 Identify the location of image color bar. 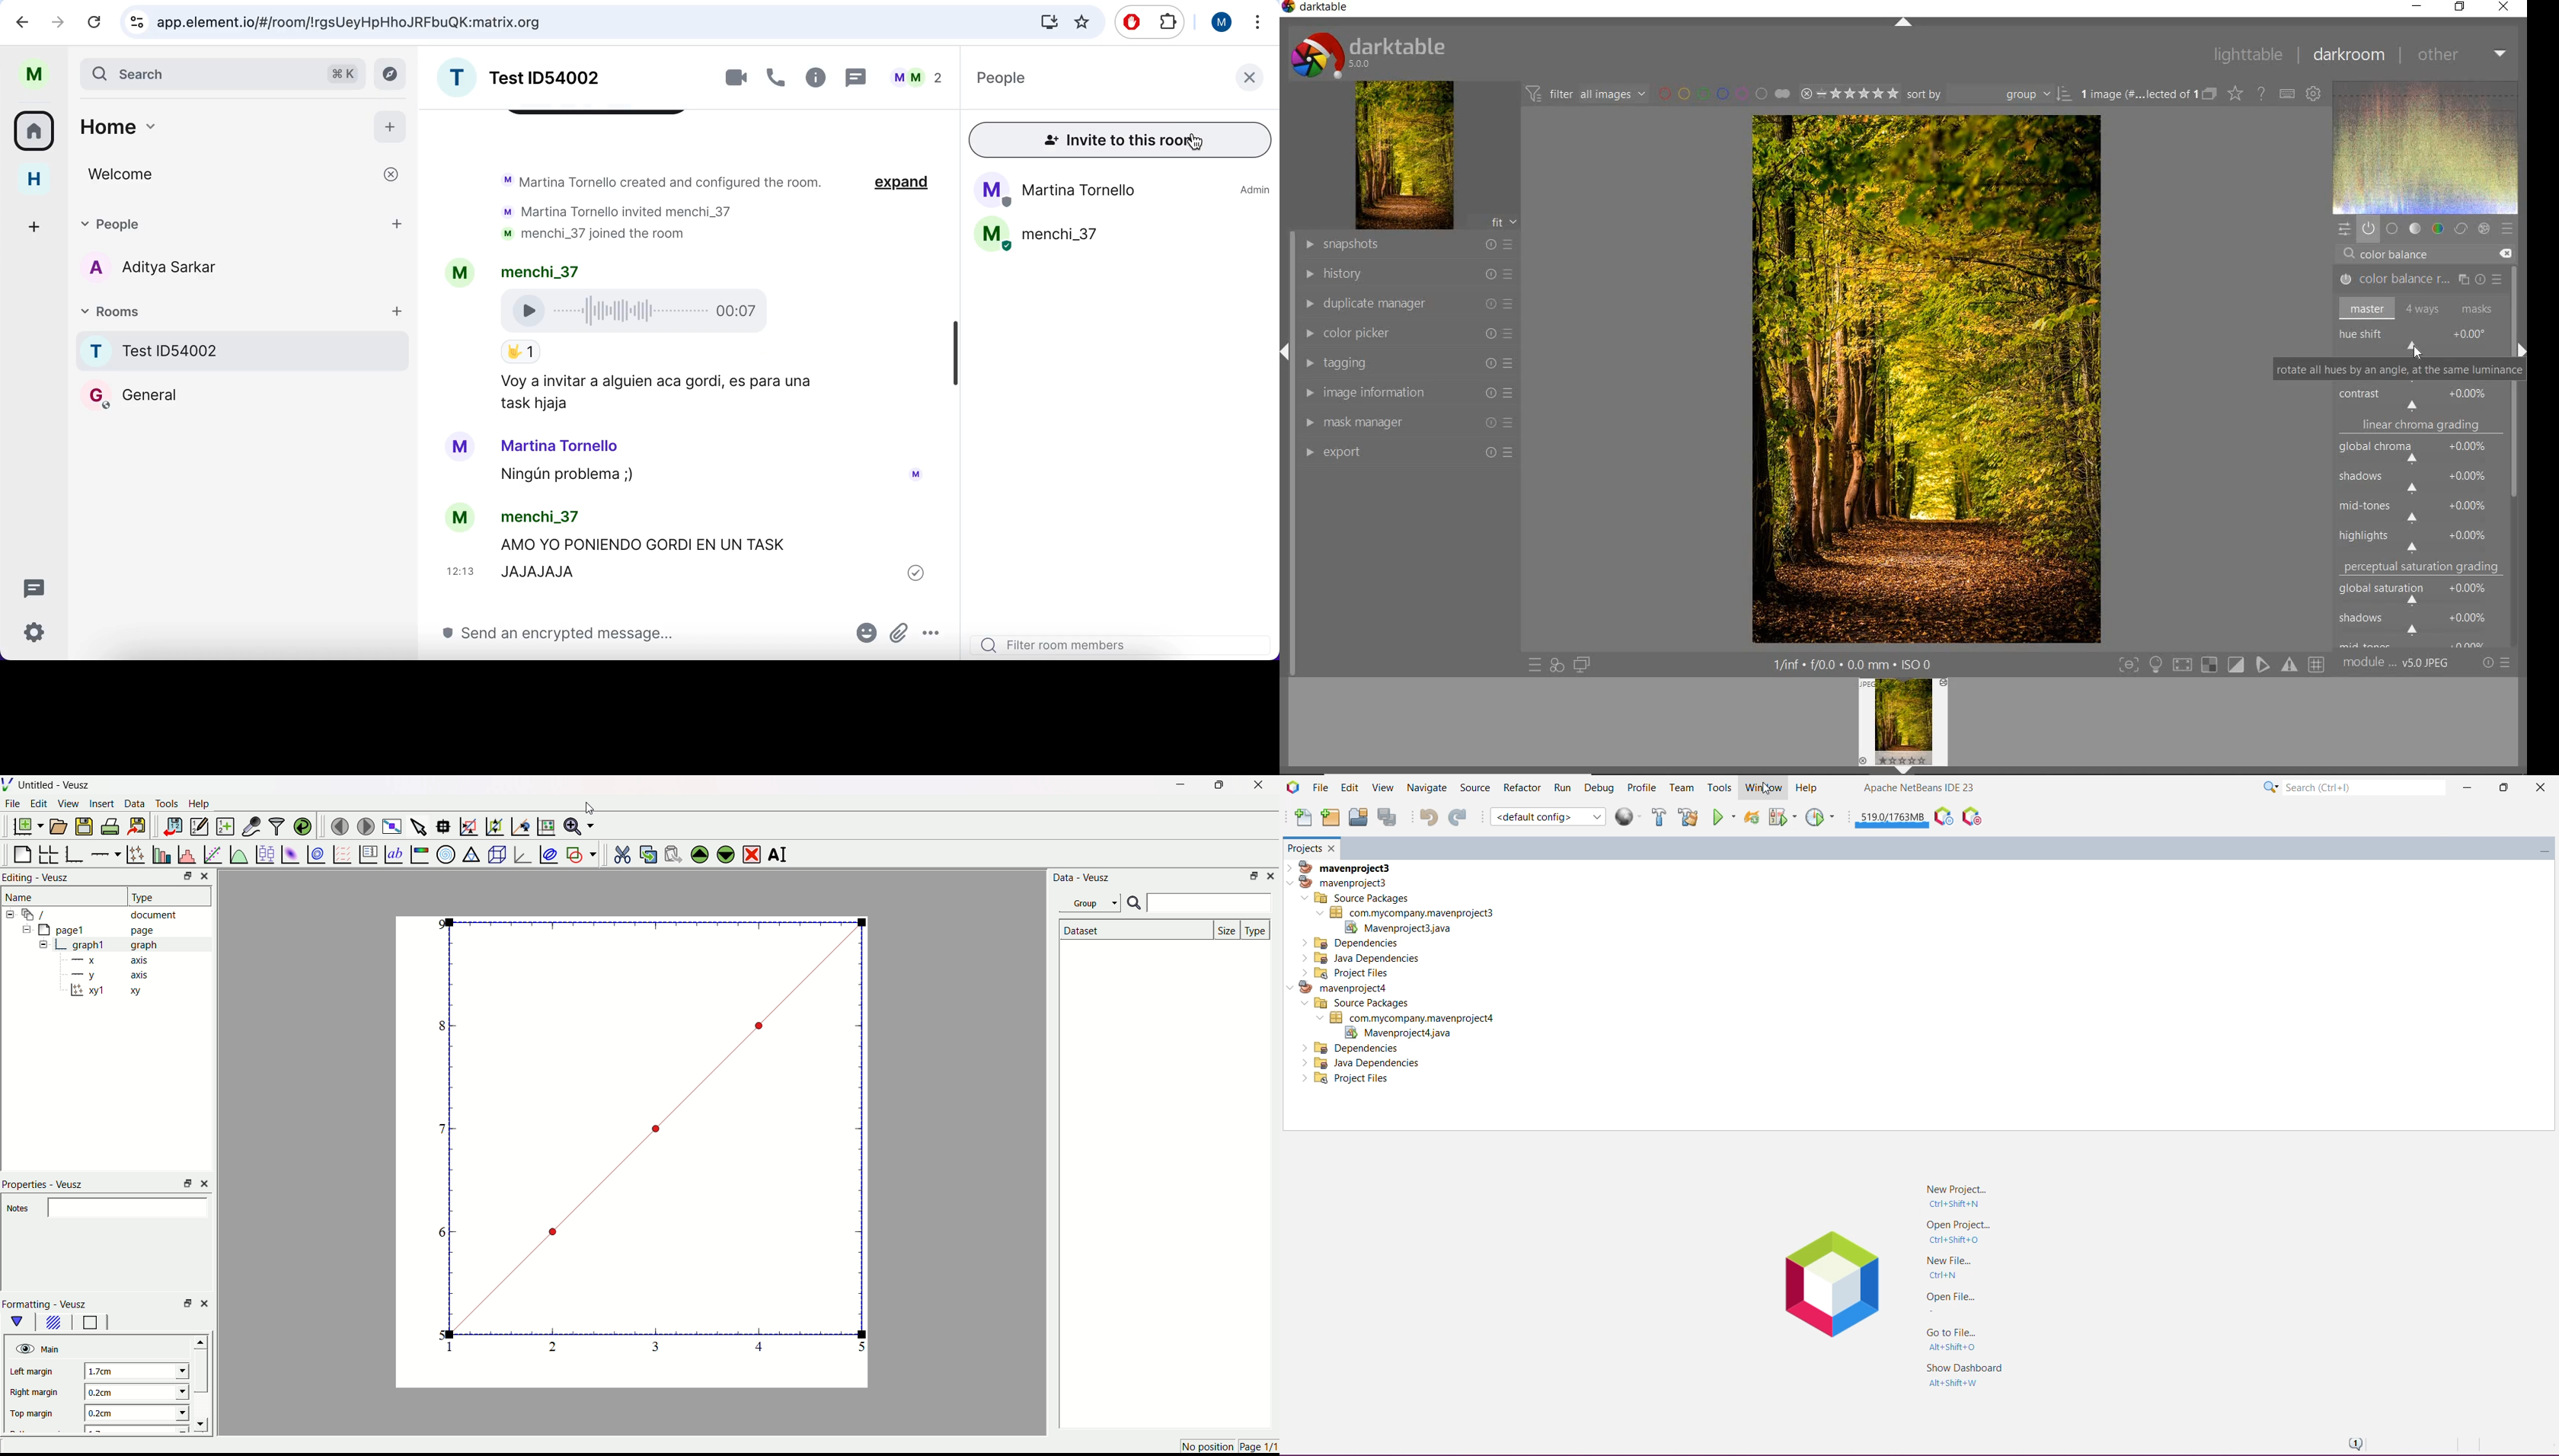
(419, 854).